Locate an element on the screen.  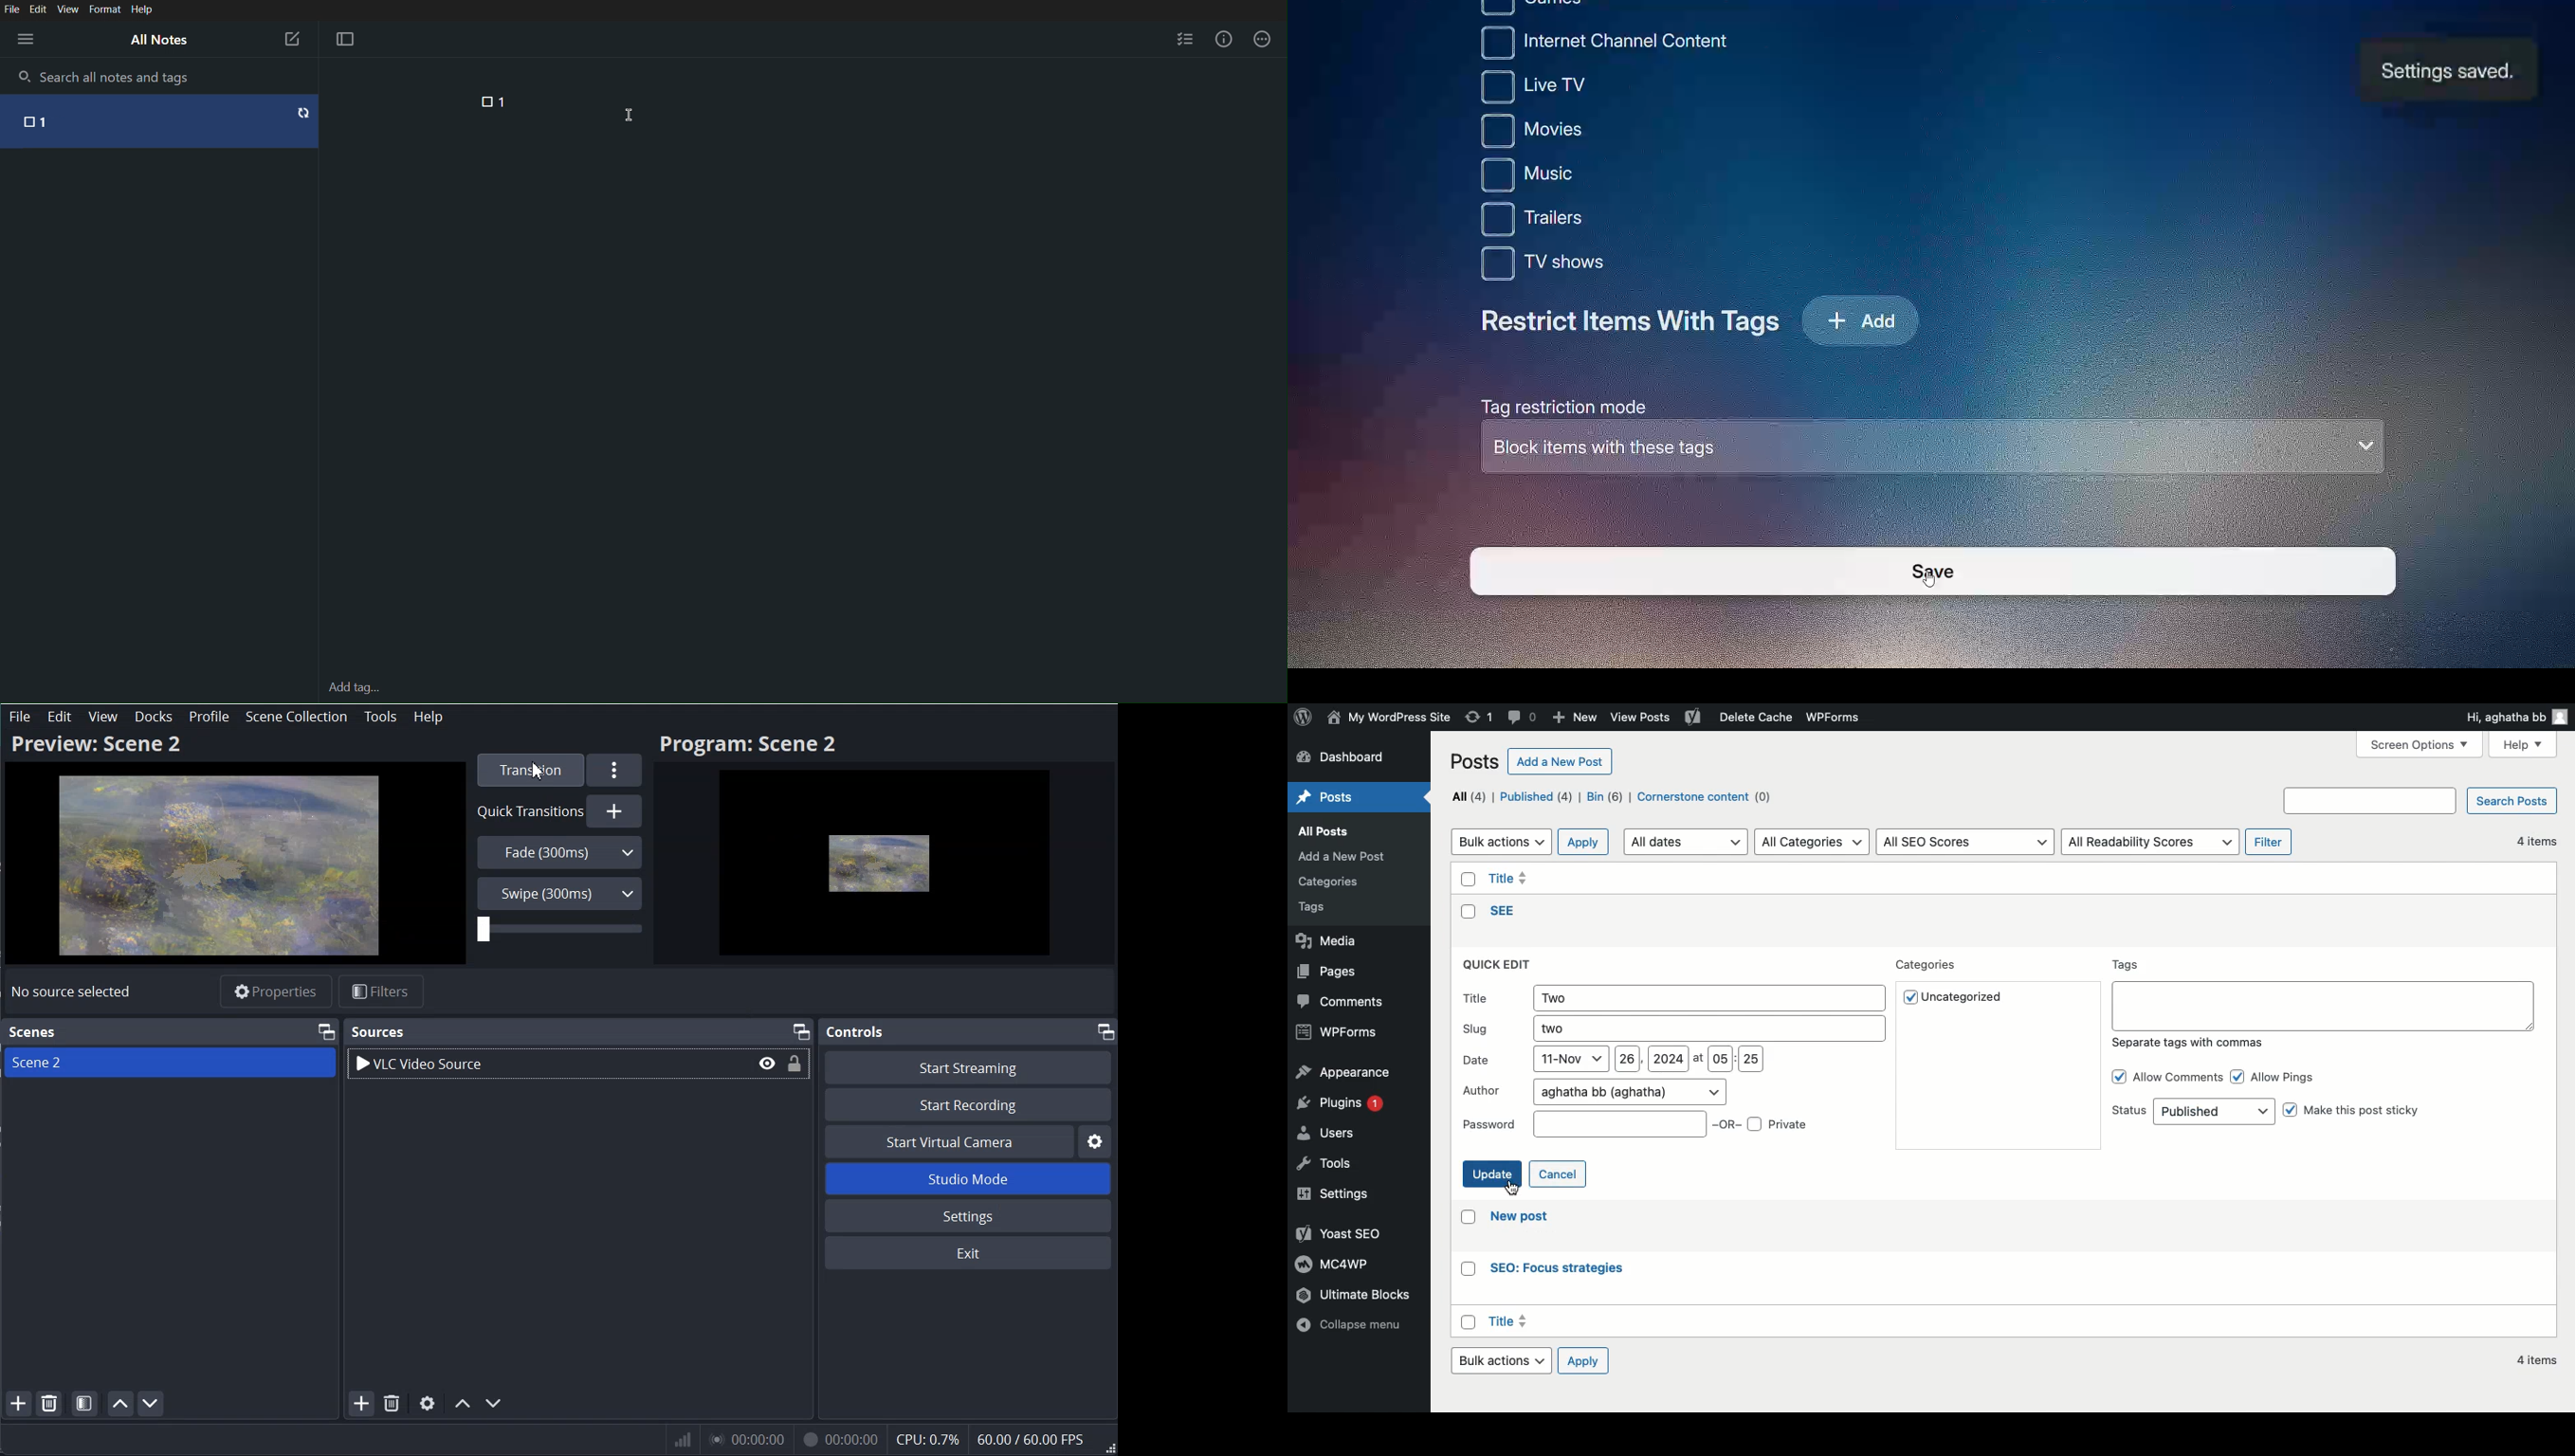
Cursor is located at coordinates (540, 771).